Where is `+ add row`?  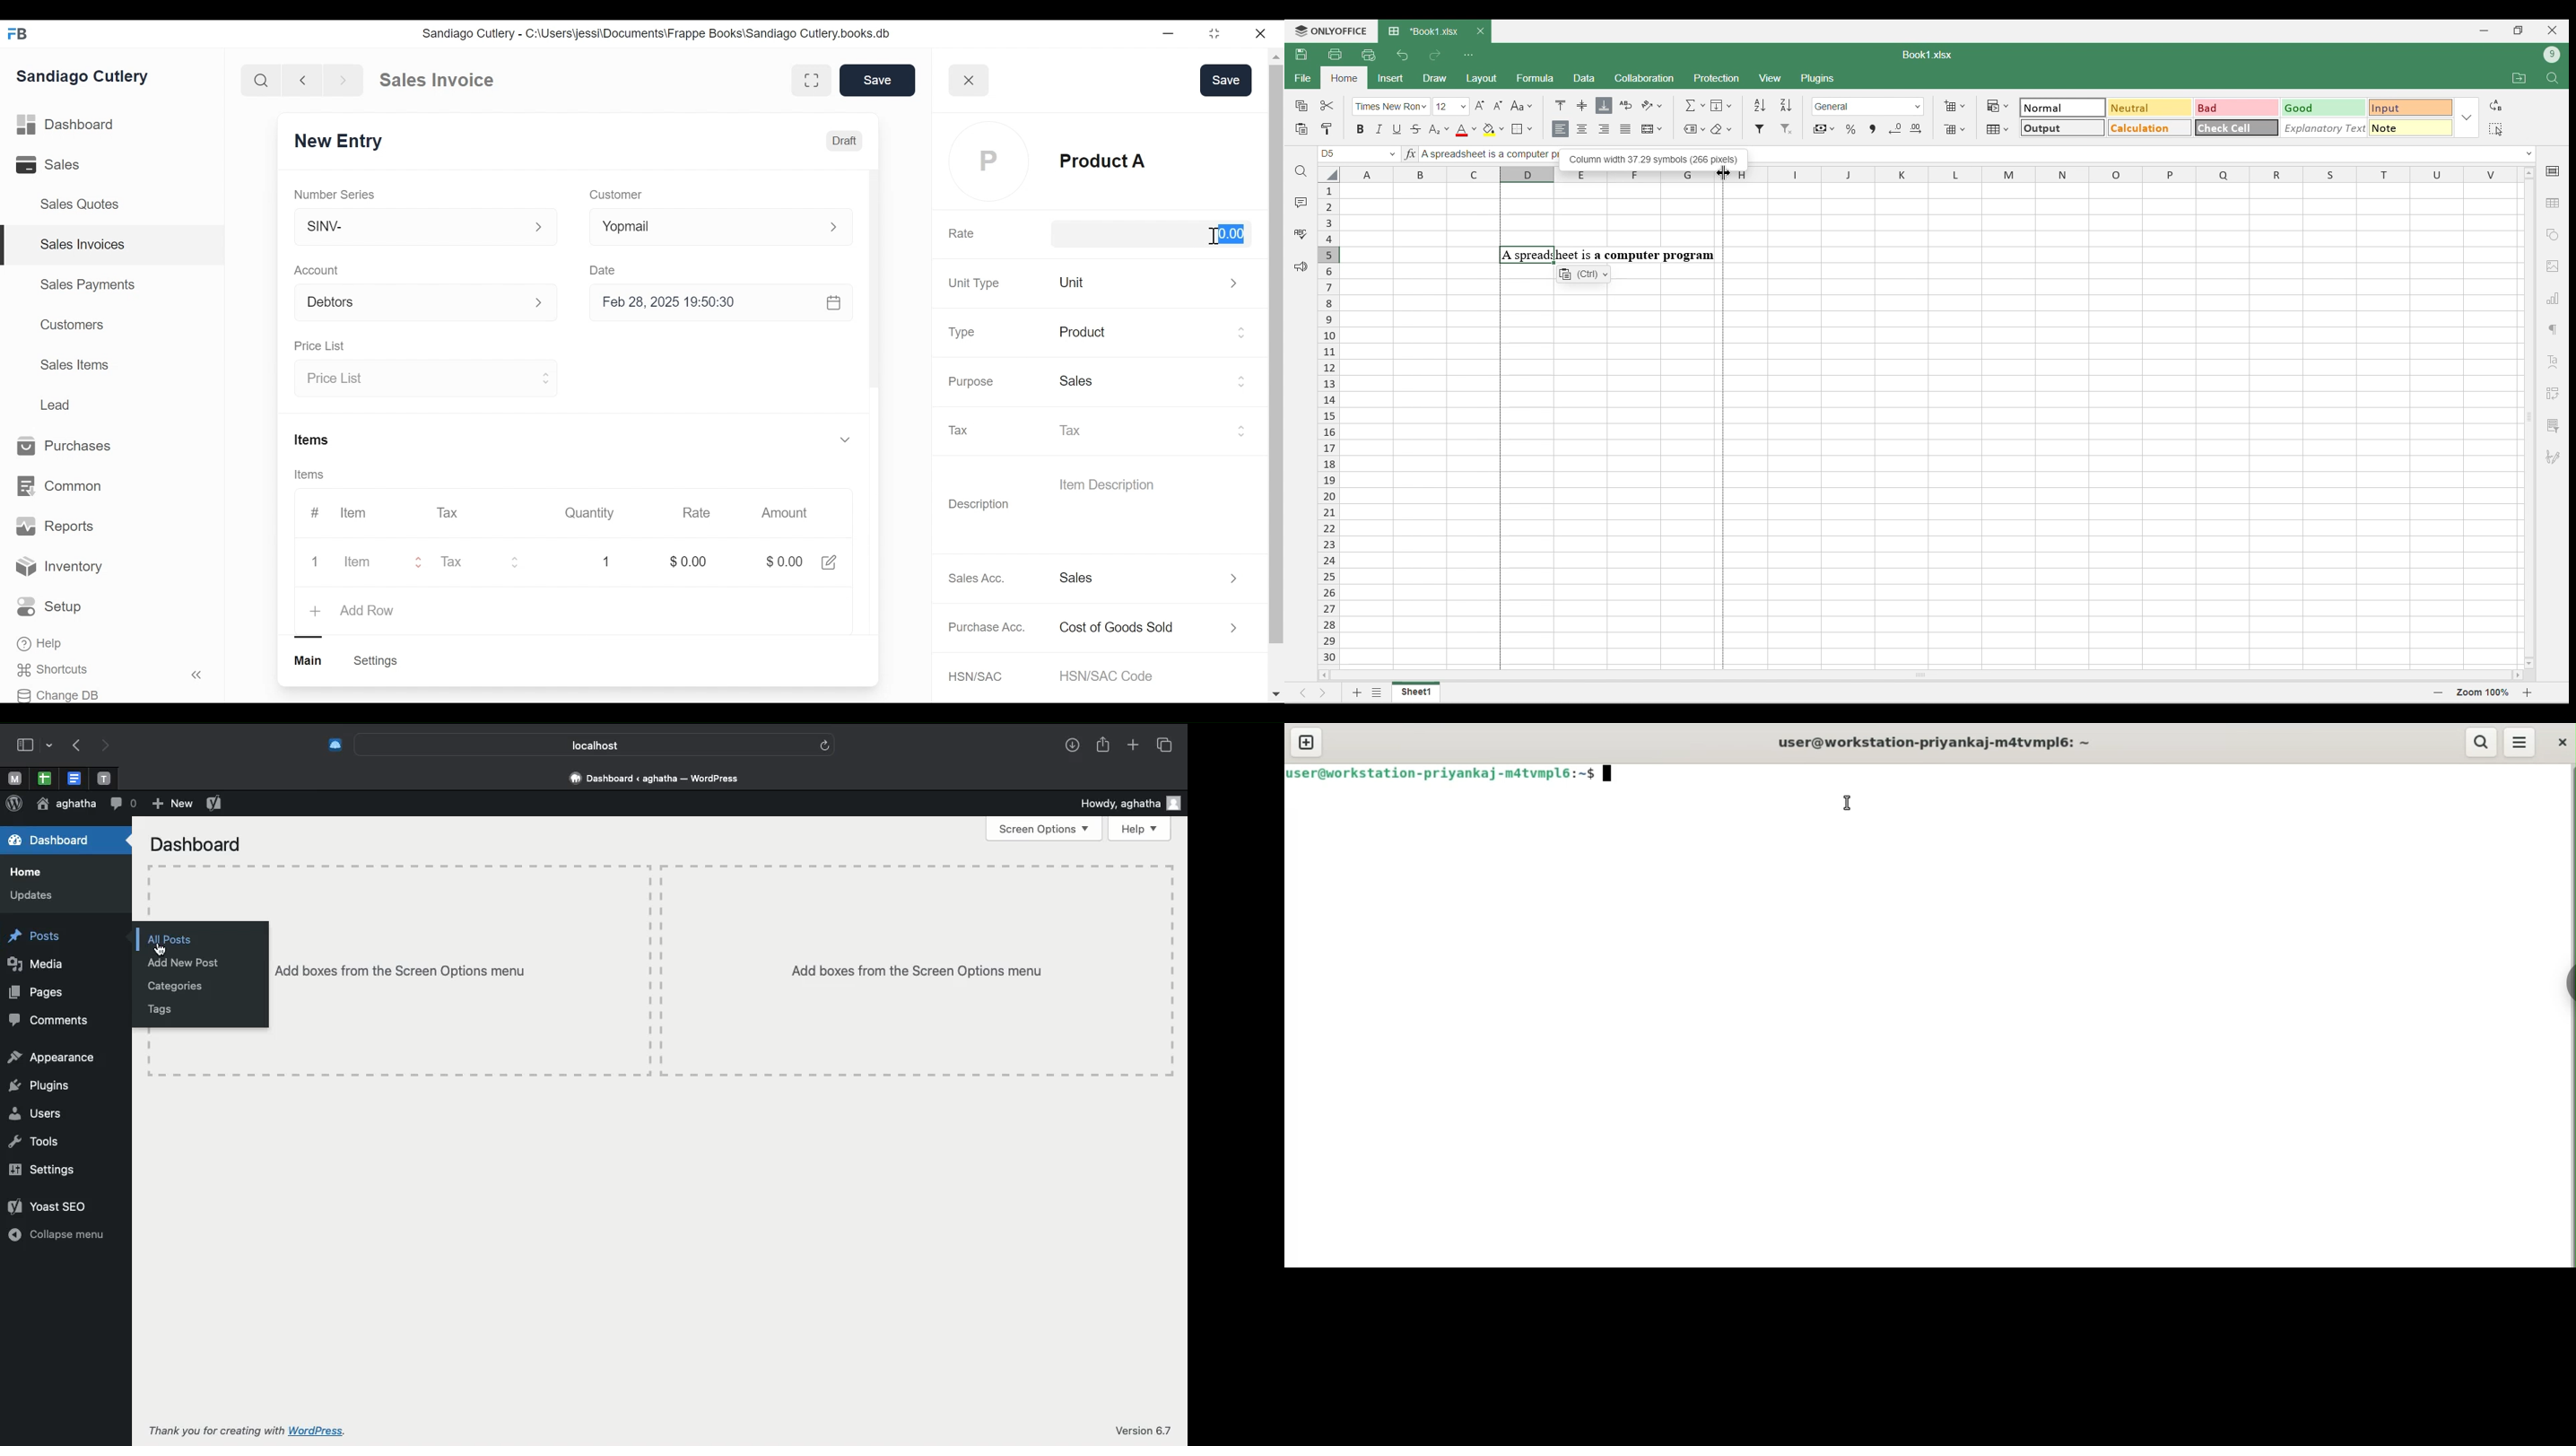 + add row is located at coordinates (355, 609).